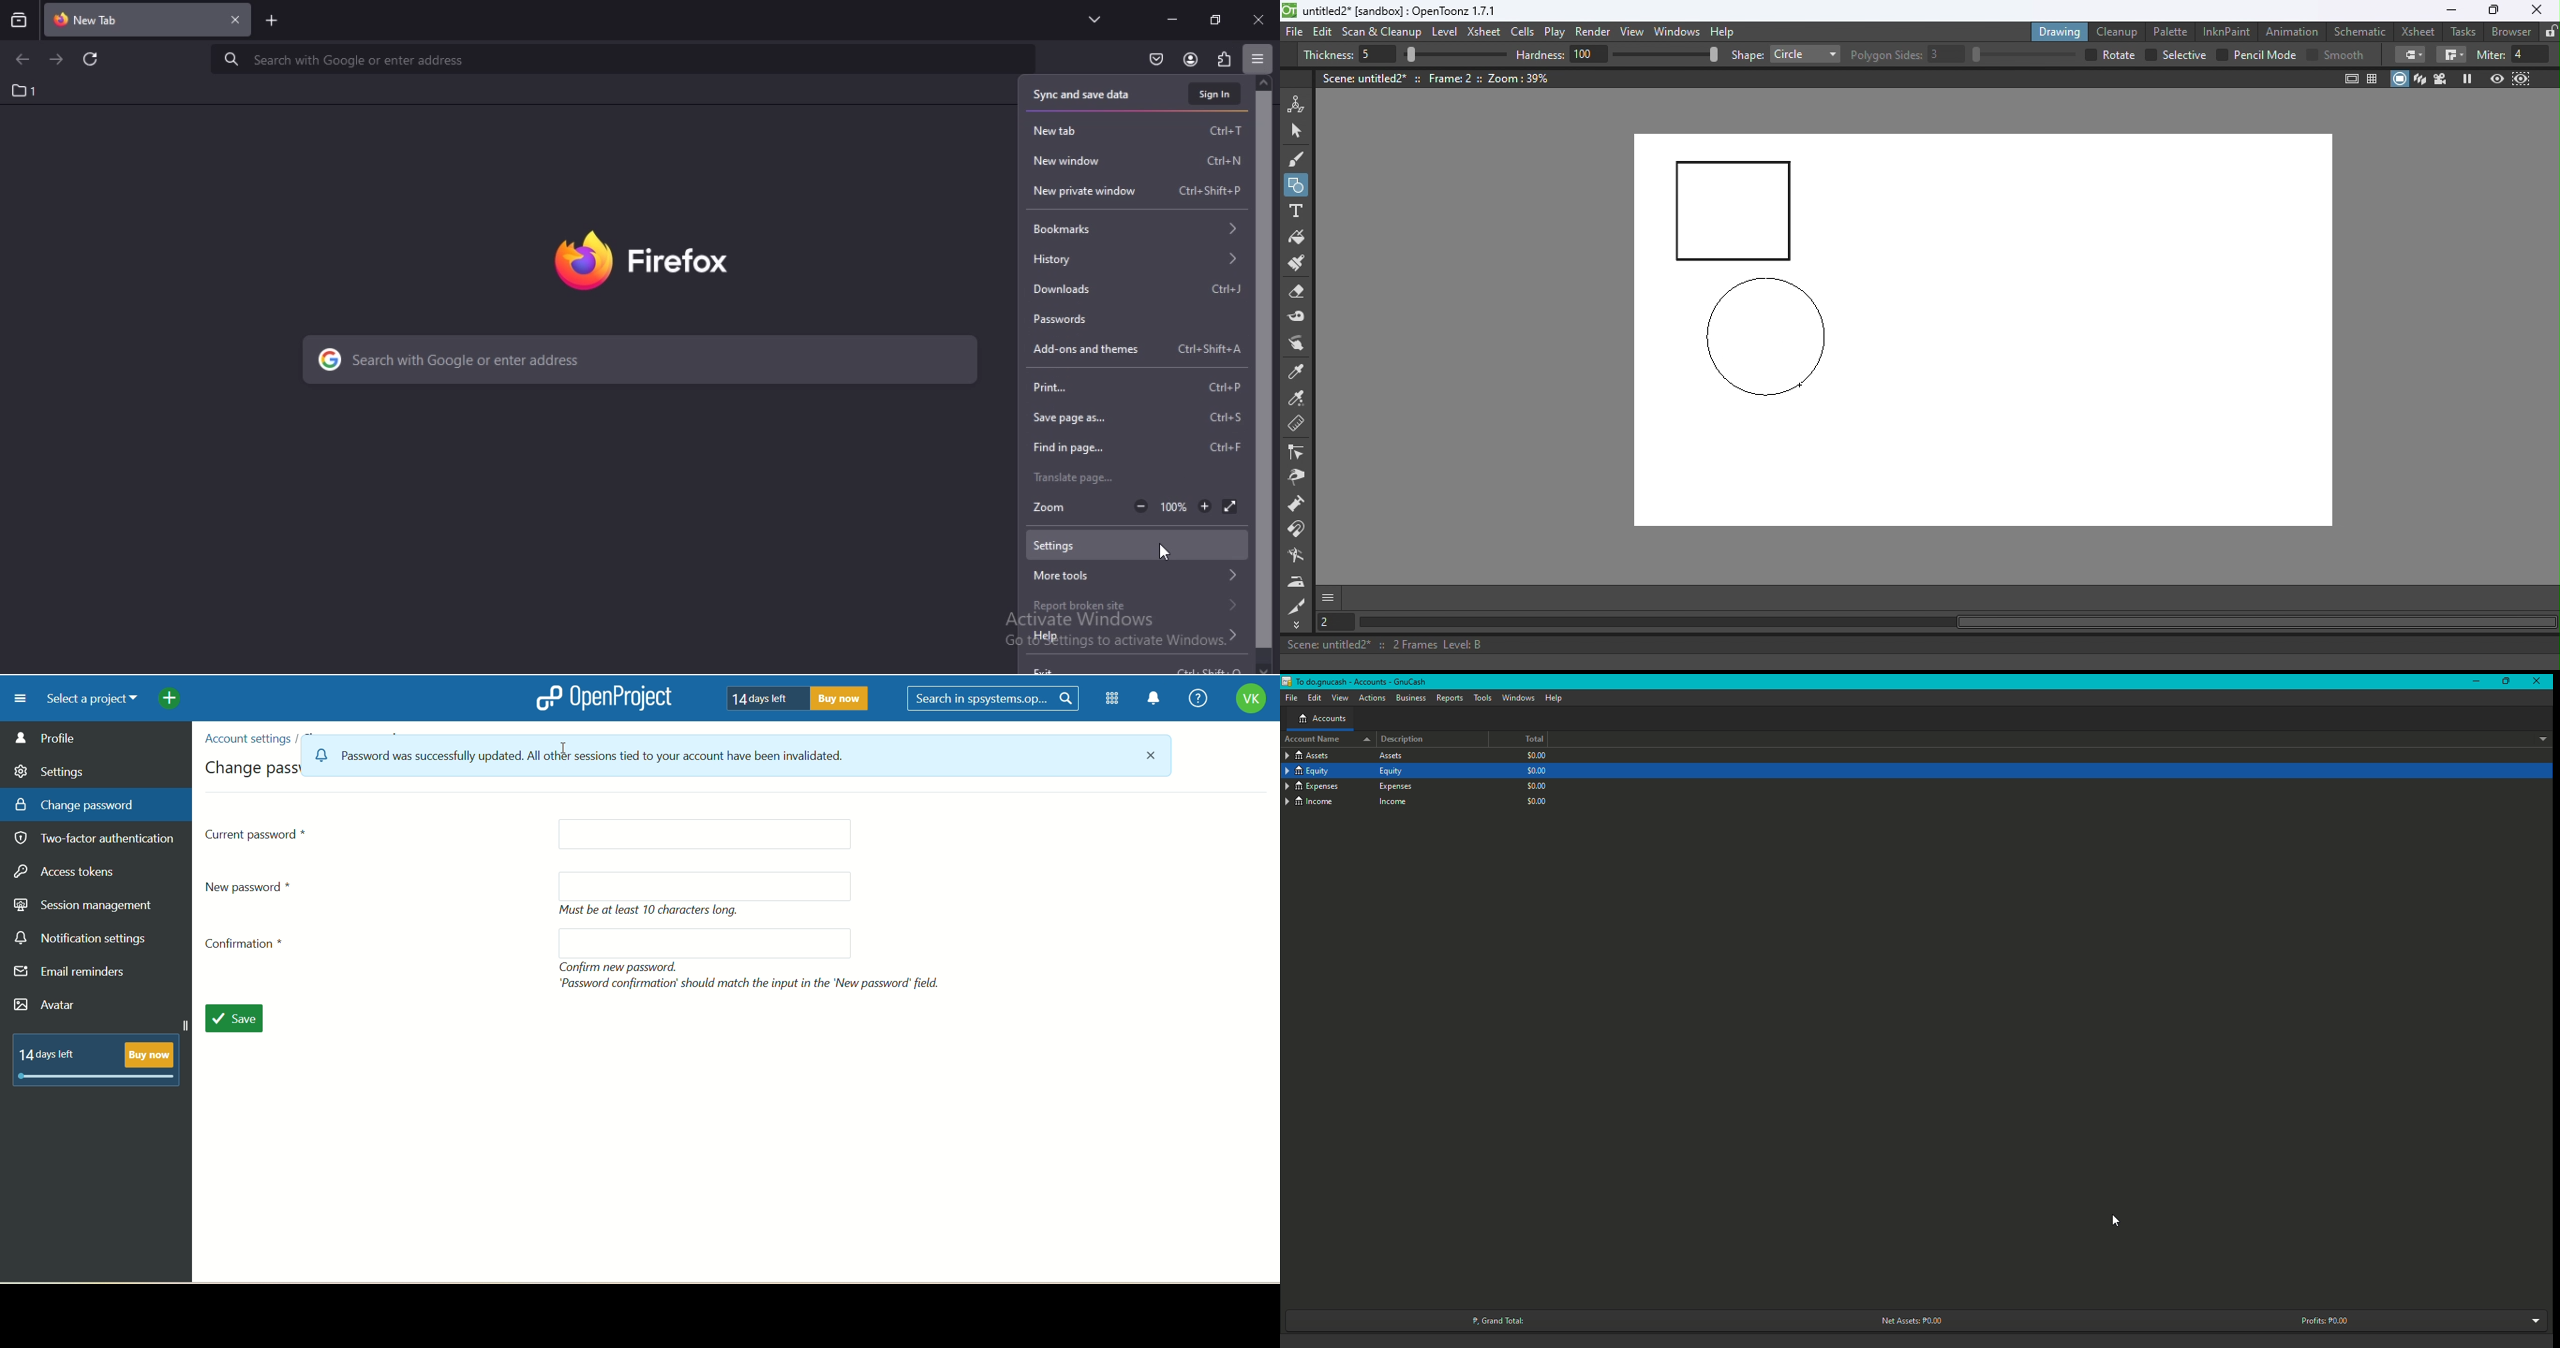 Image resolution: width=2576 pixels, height=1372 pixels. I want to click on openproject, so click(601, 697).